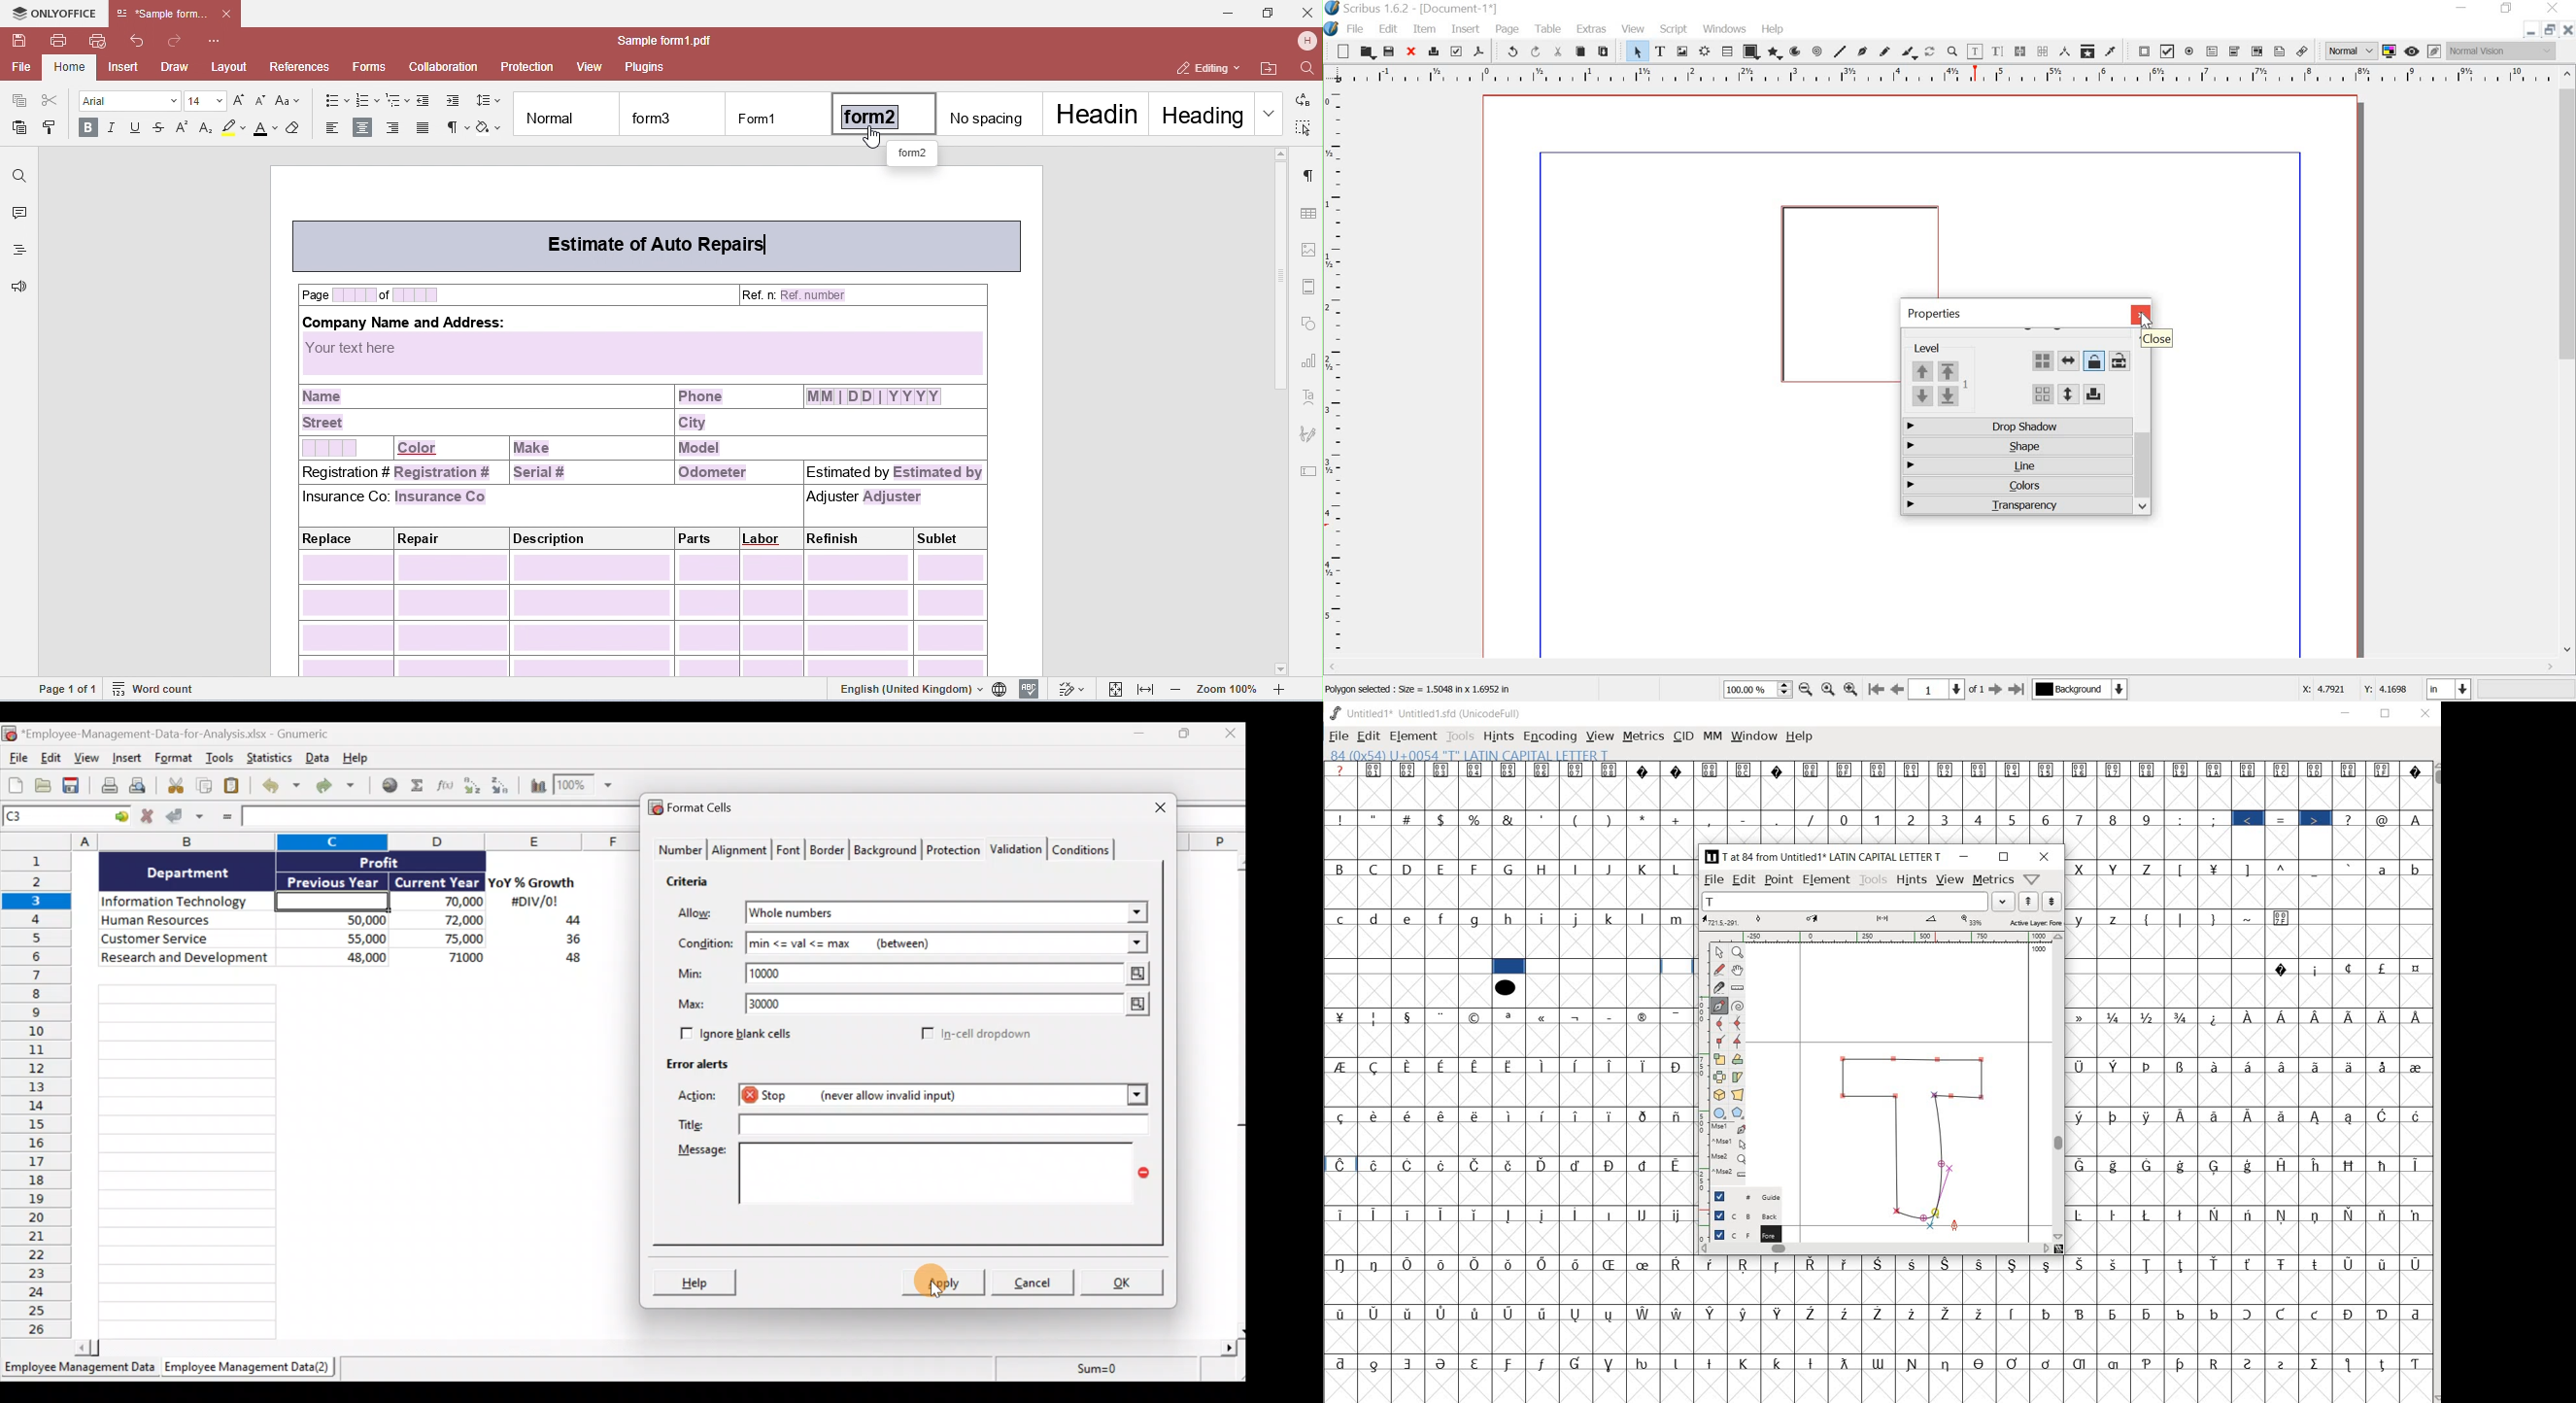 The height and width of the screenshot is (1428, 2576). Describe the element at coordinates (1645, 1165) in the screenshot. I see `Symbol` at that location.